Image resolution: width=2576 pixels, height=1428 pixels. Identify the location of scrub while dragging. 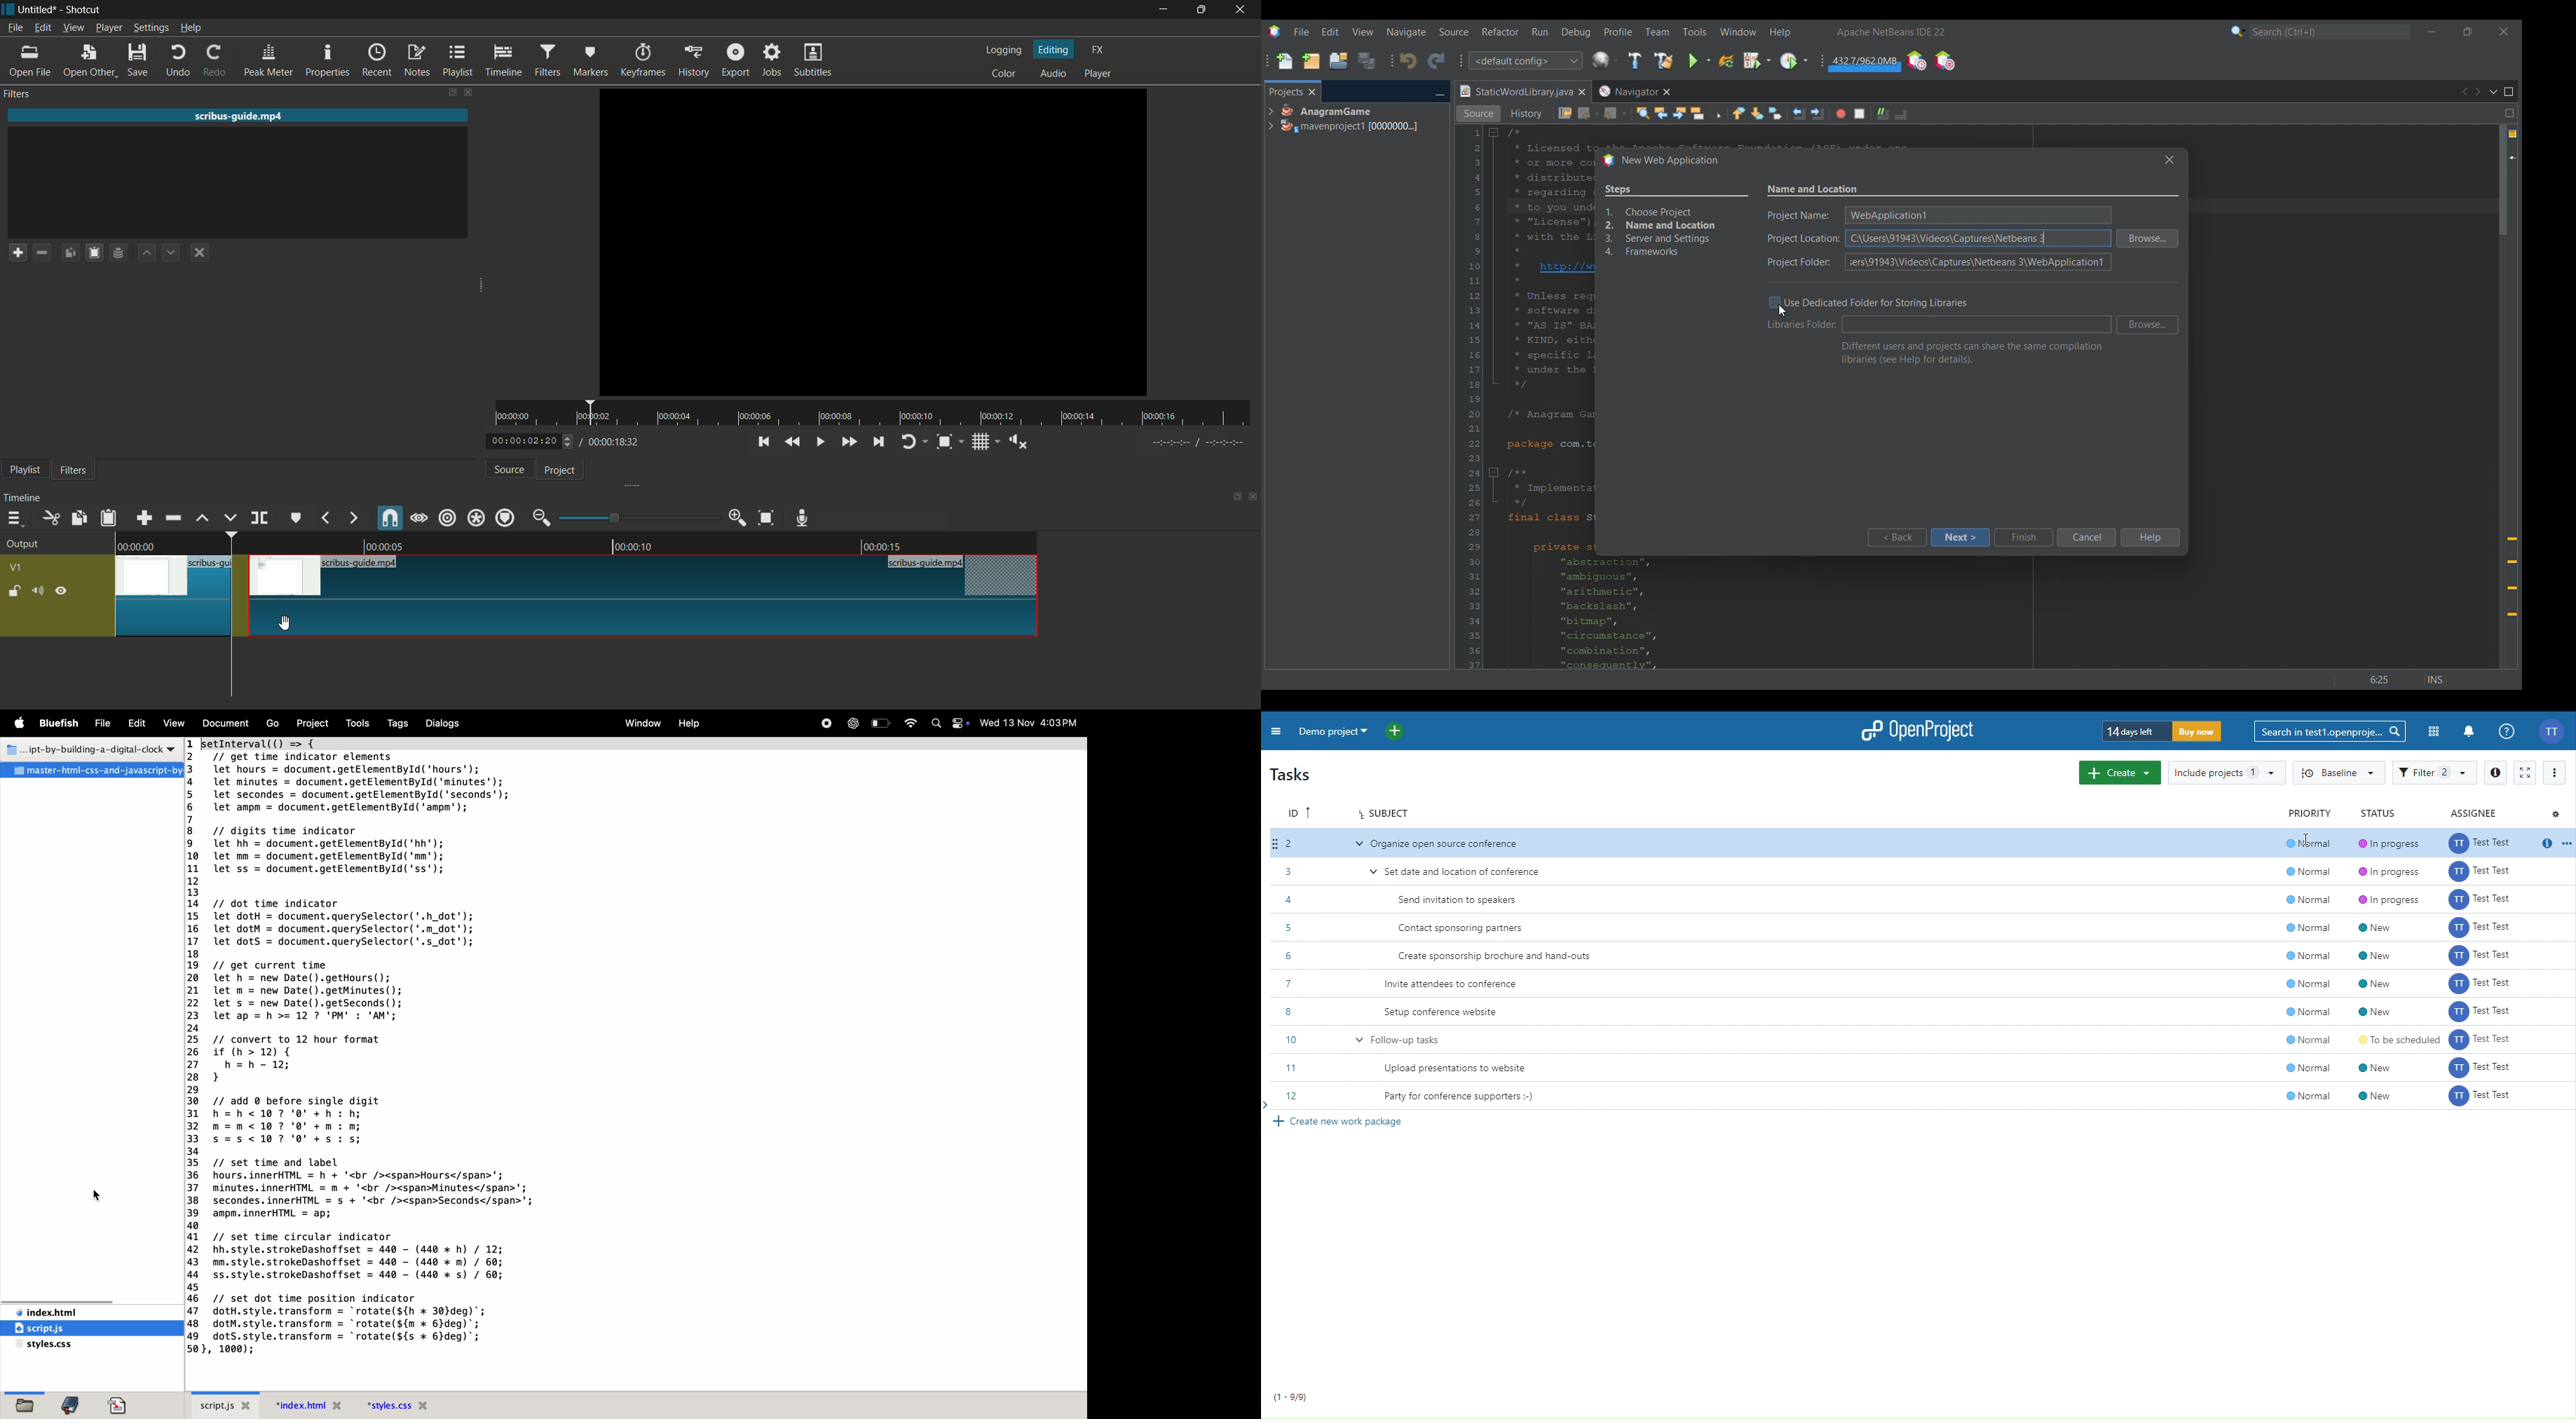
(418, 517).